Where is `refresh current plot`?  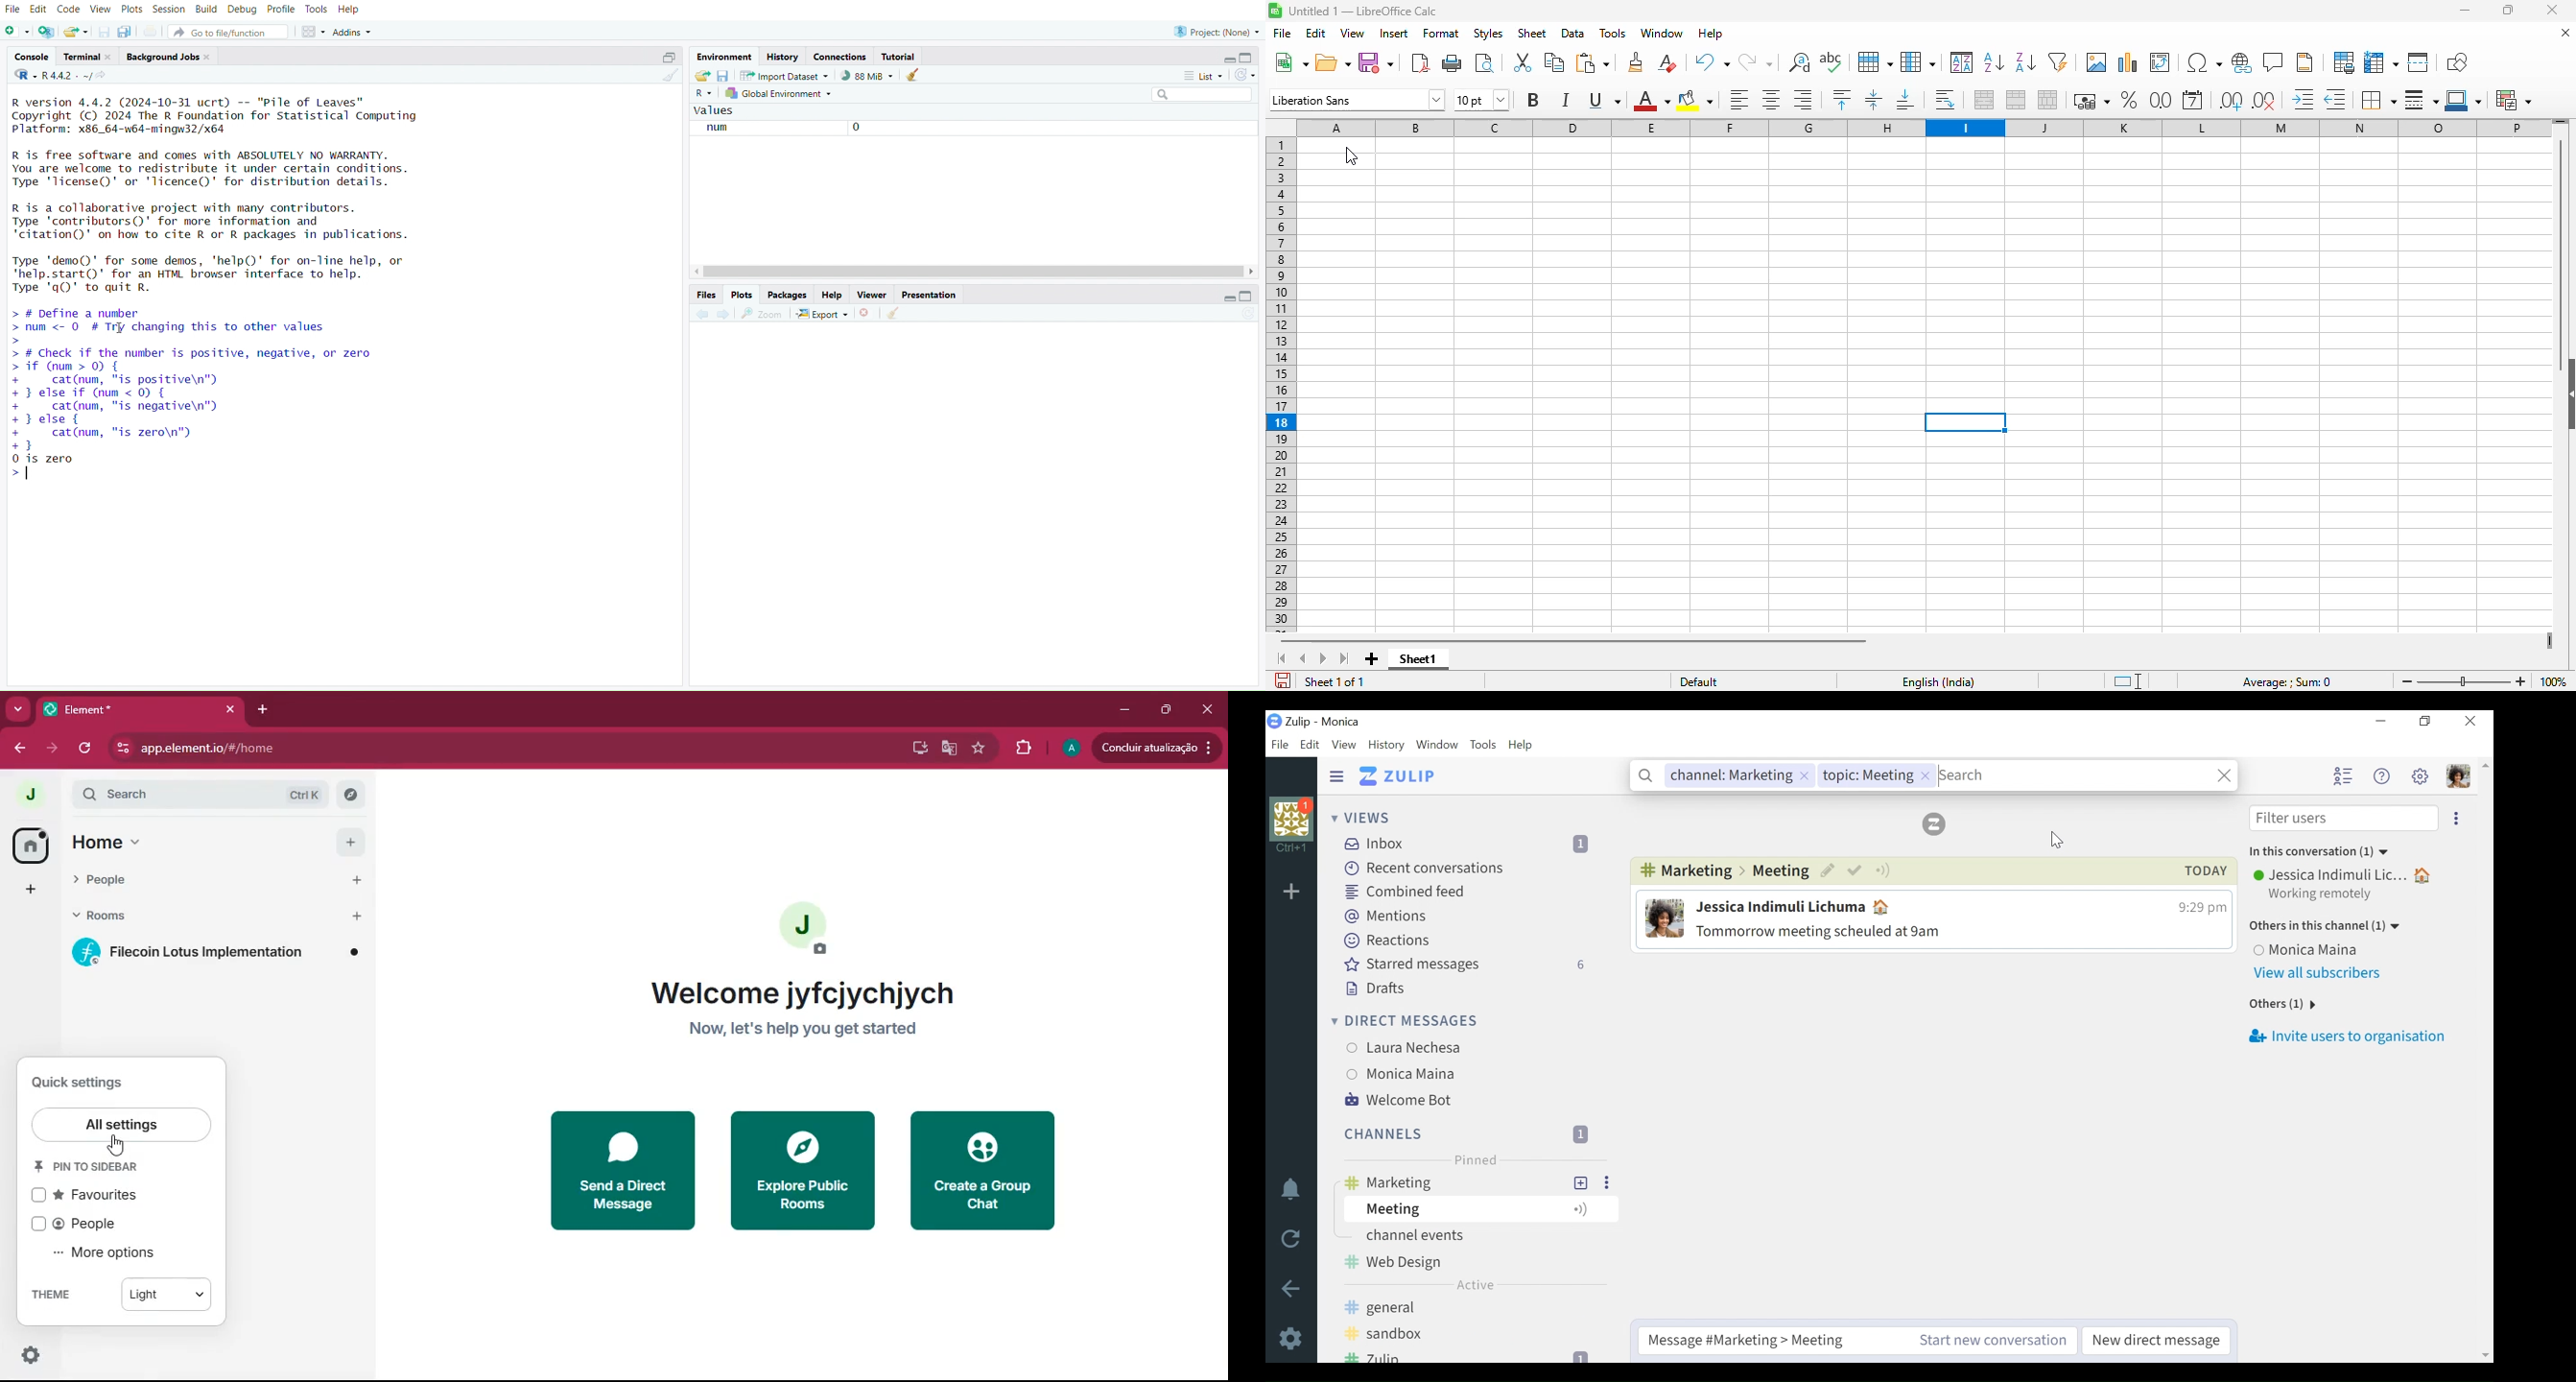
refresh current plot is located at coordinates (1247, 315).